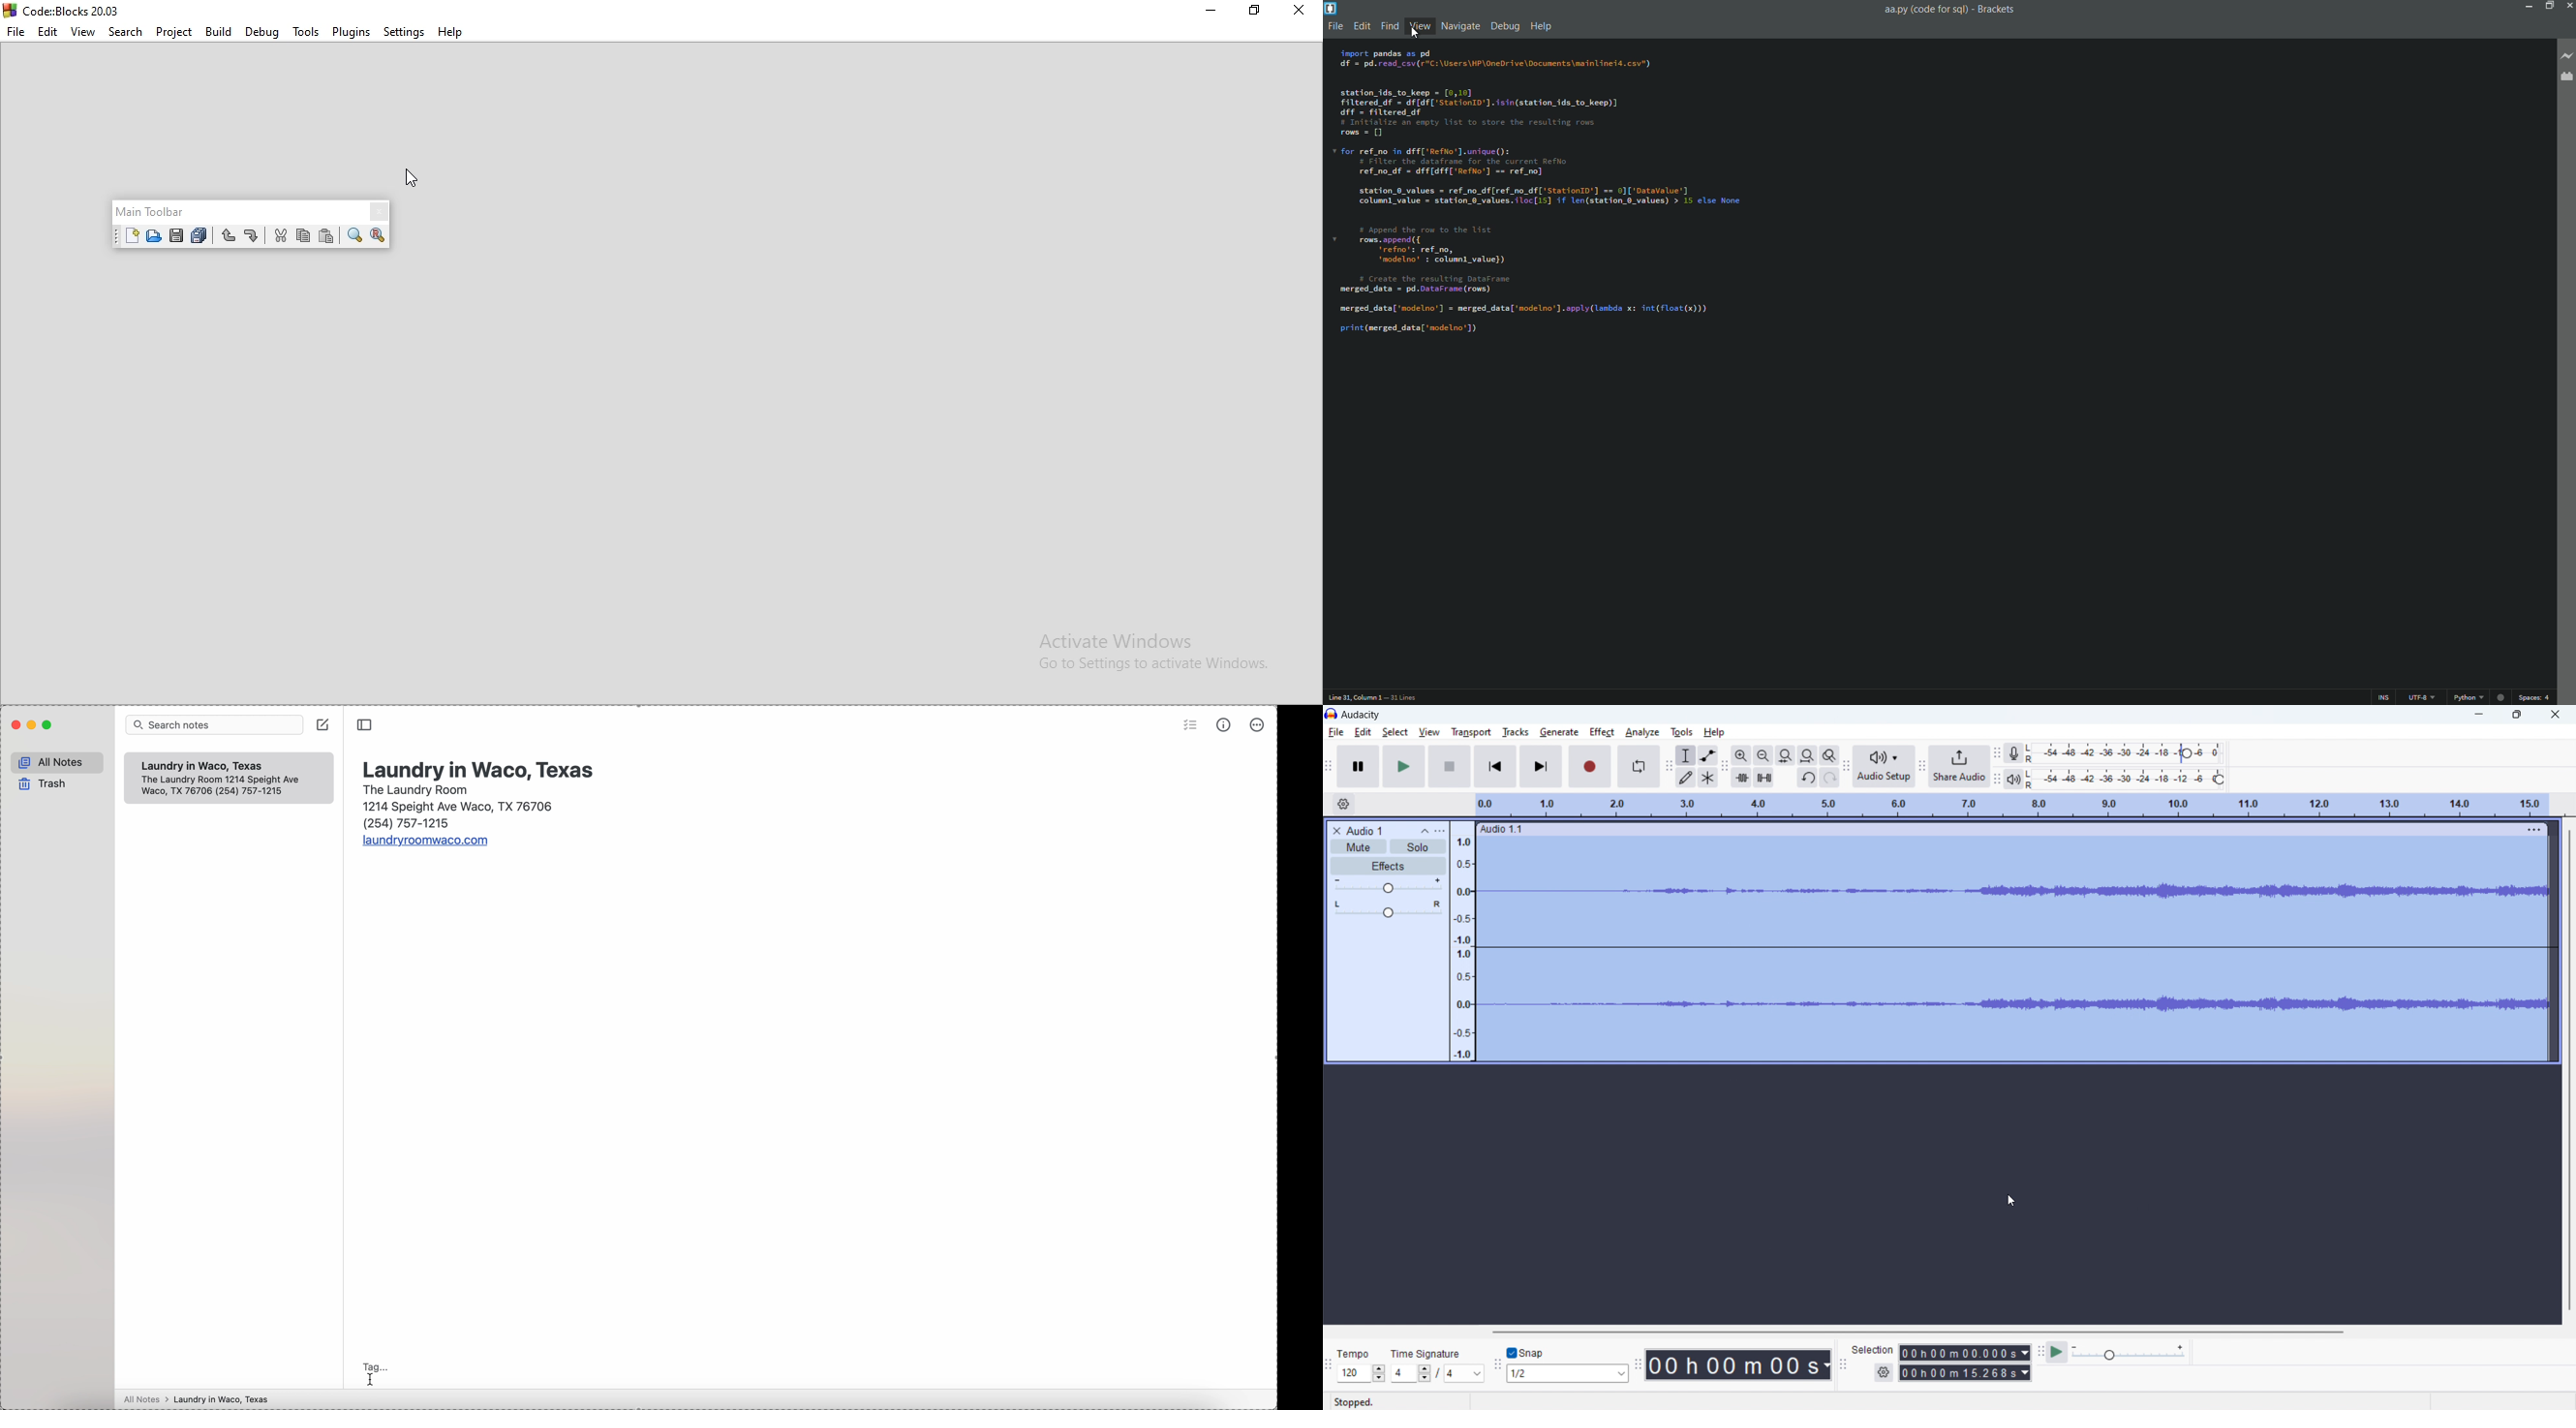 This screenshot has width=2576, height=1428. Describe the element at coordinates (352, 31) in the screenshot. I see `Plugins ` at that location.